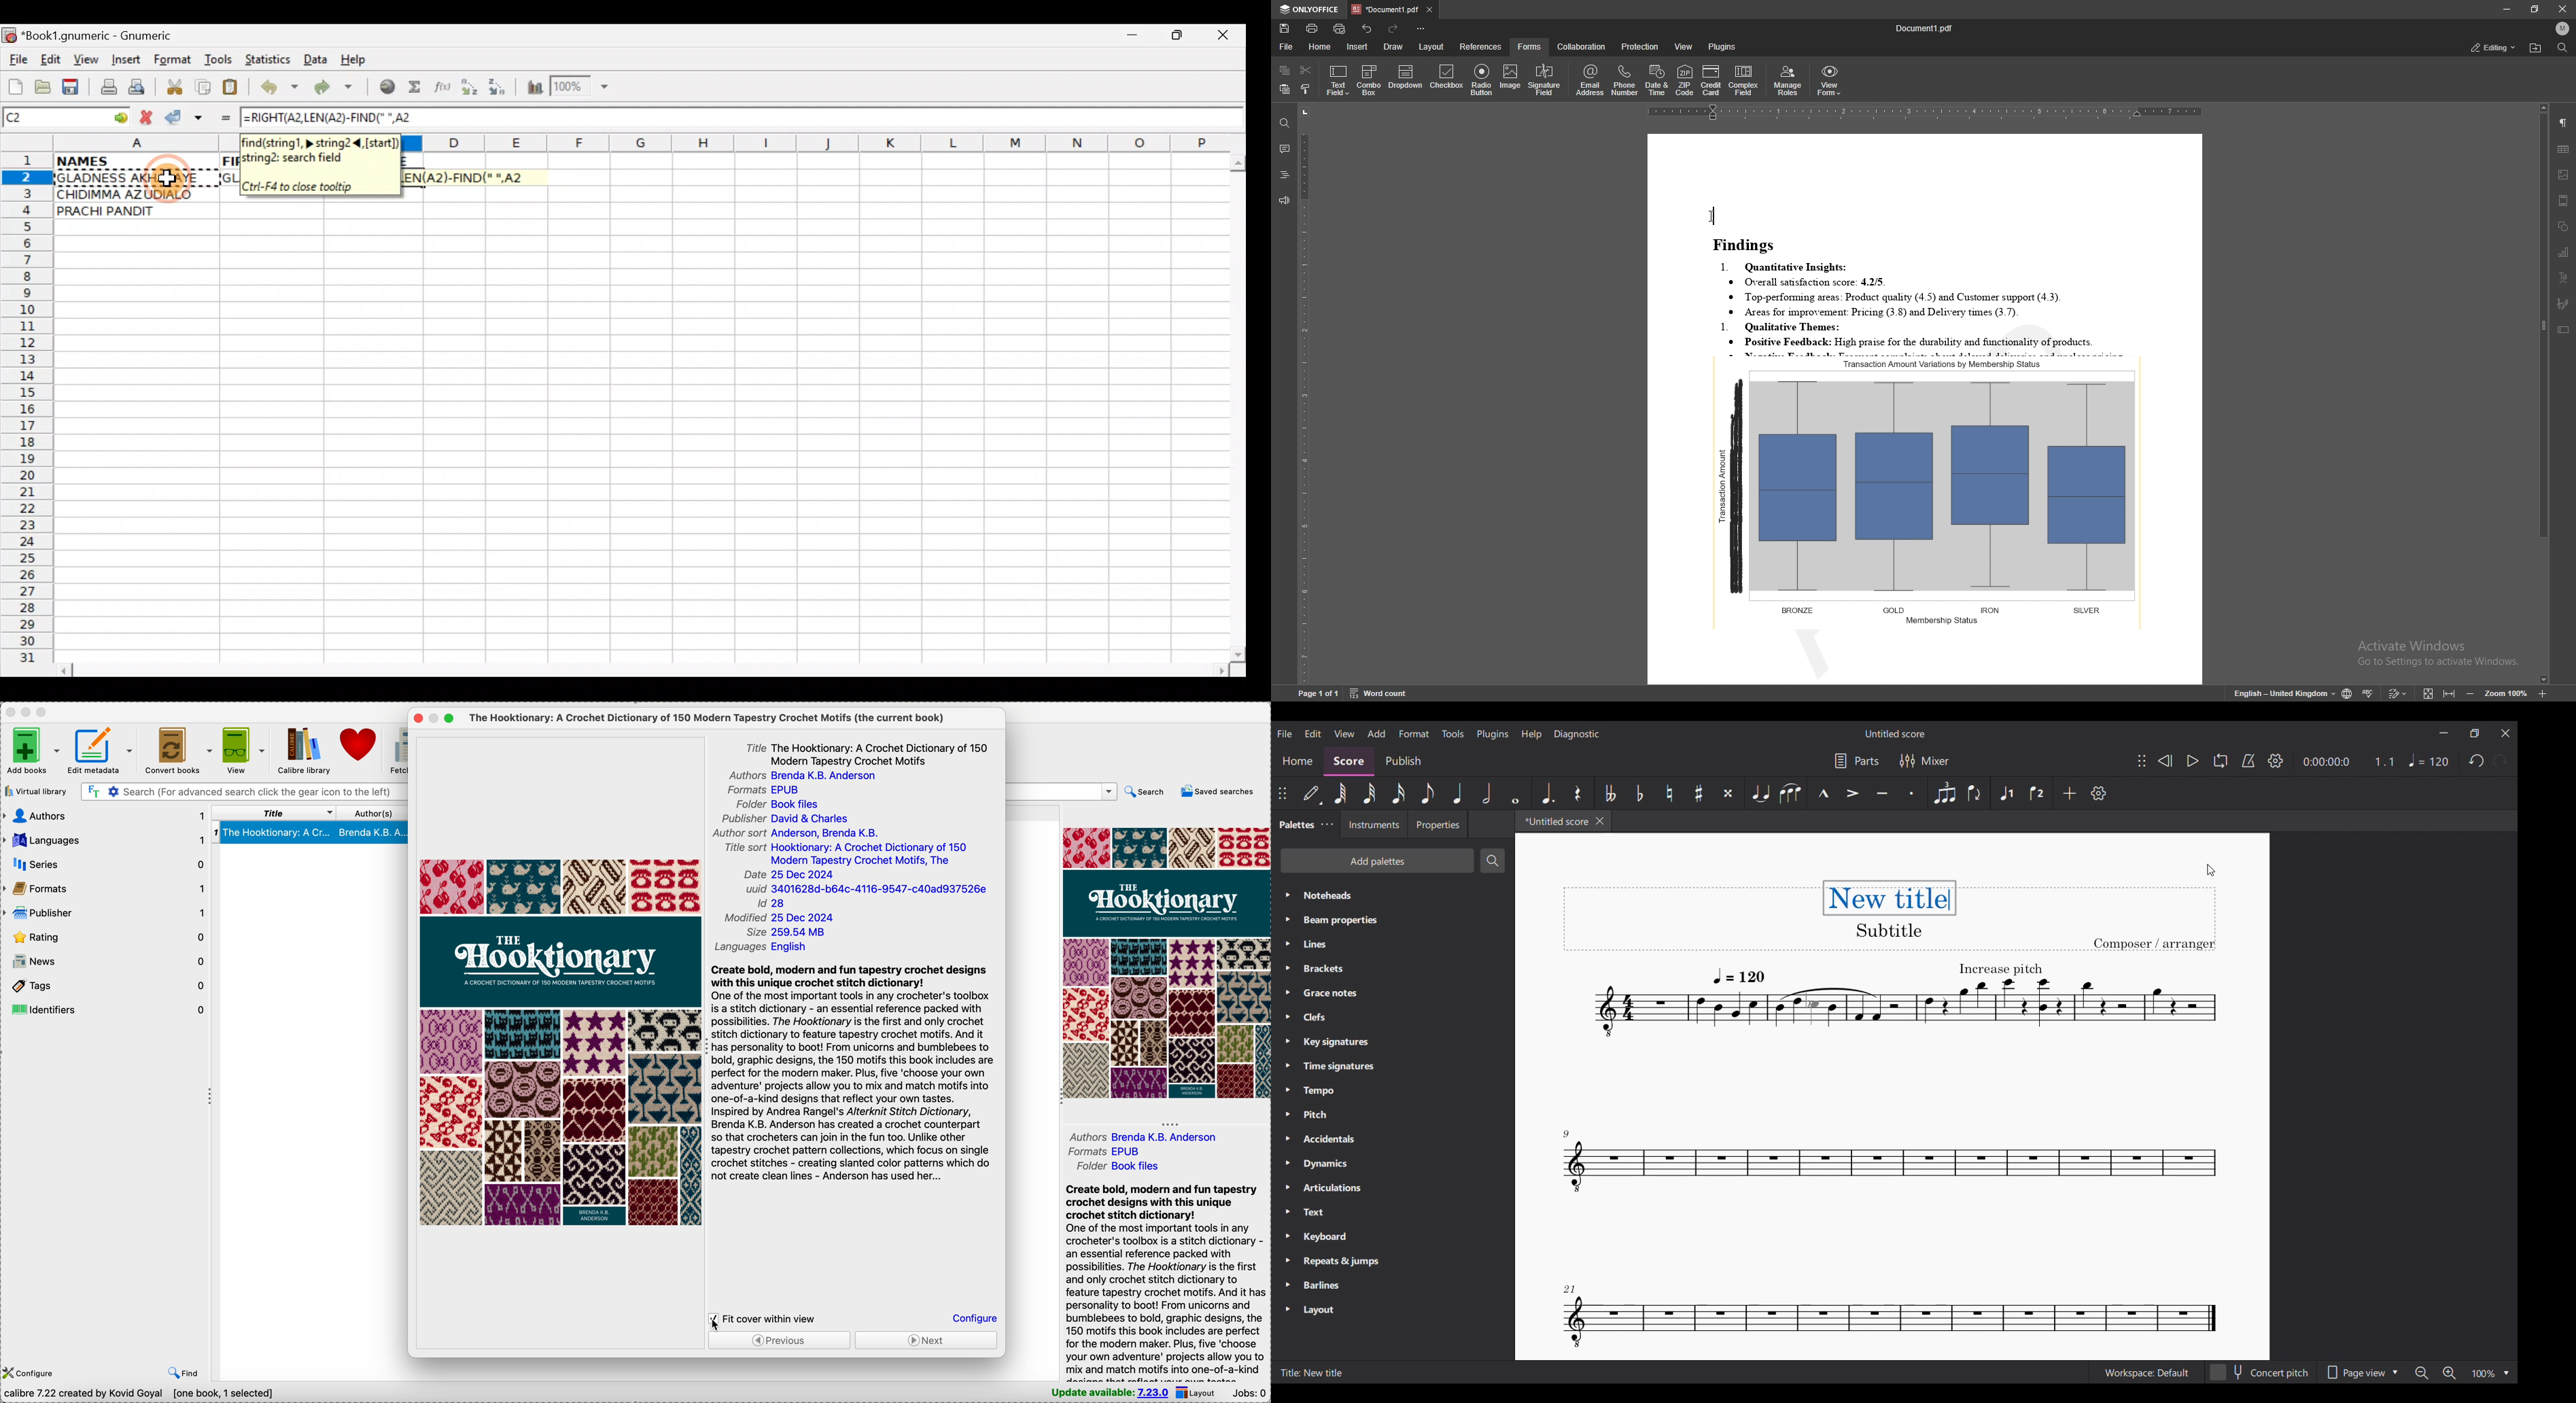 The image size is (2576, 1428). I want to click on Dynamics, so click(1393, 1163).